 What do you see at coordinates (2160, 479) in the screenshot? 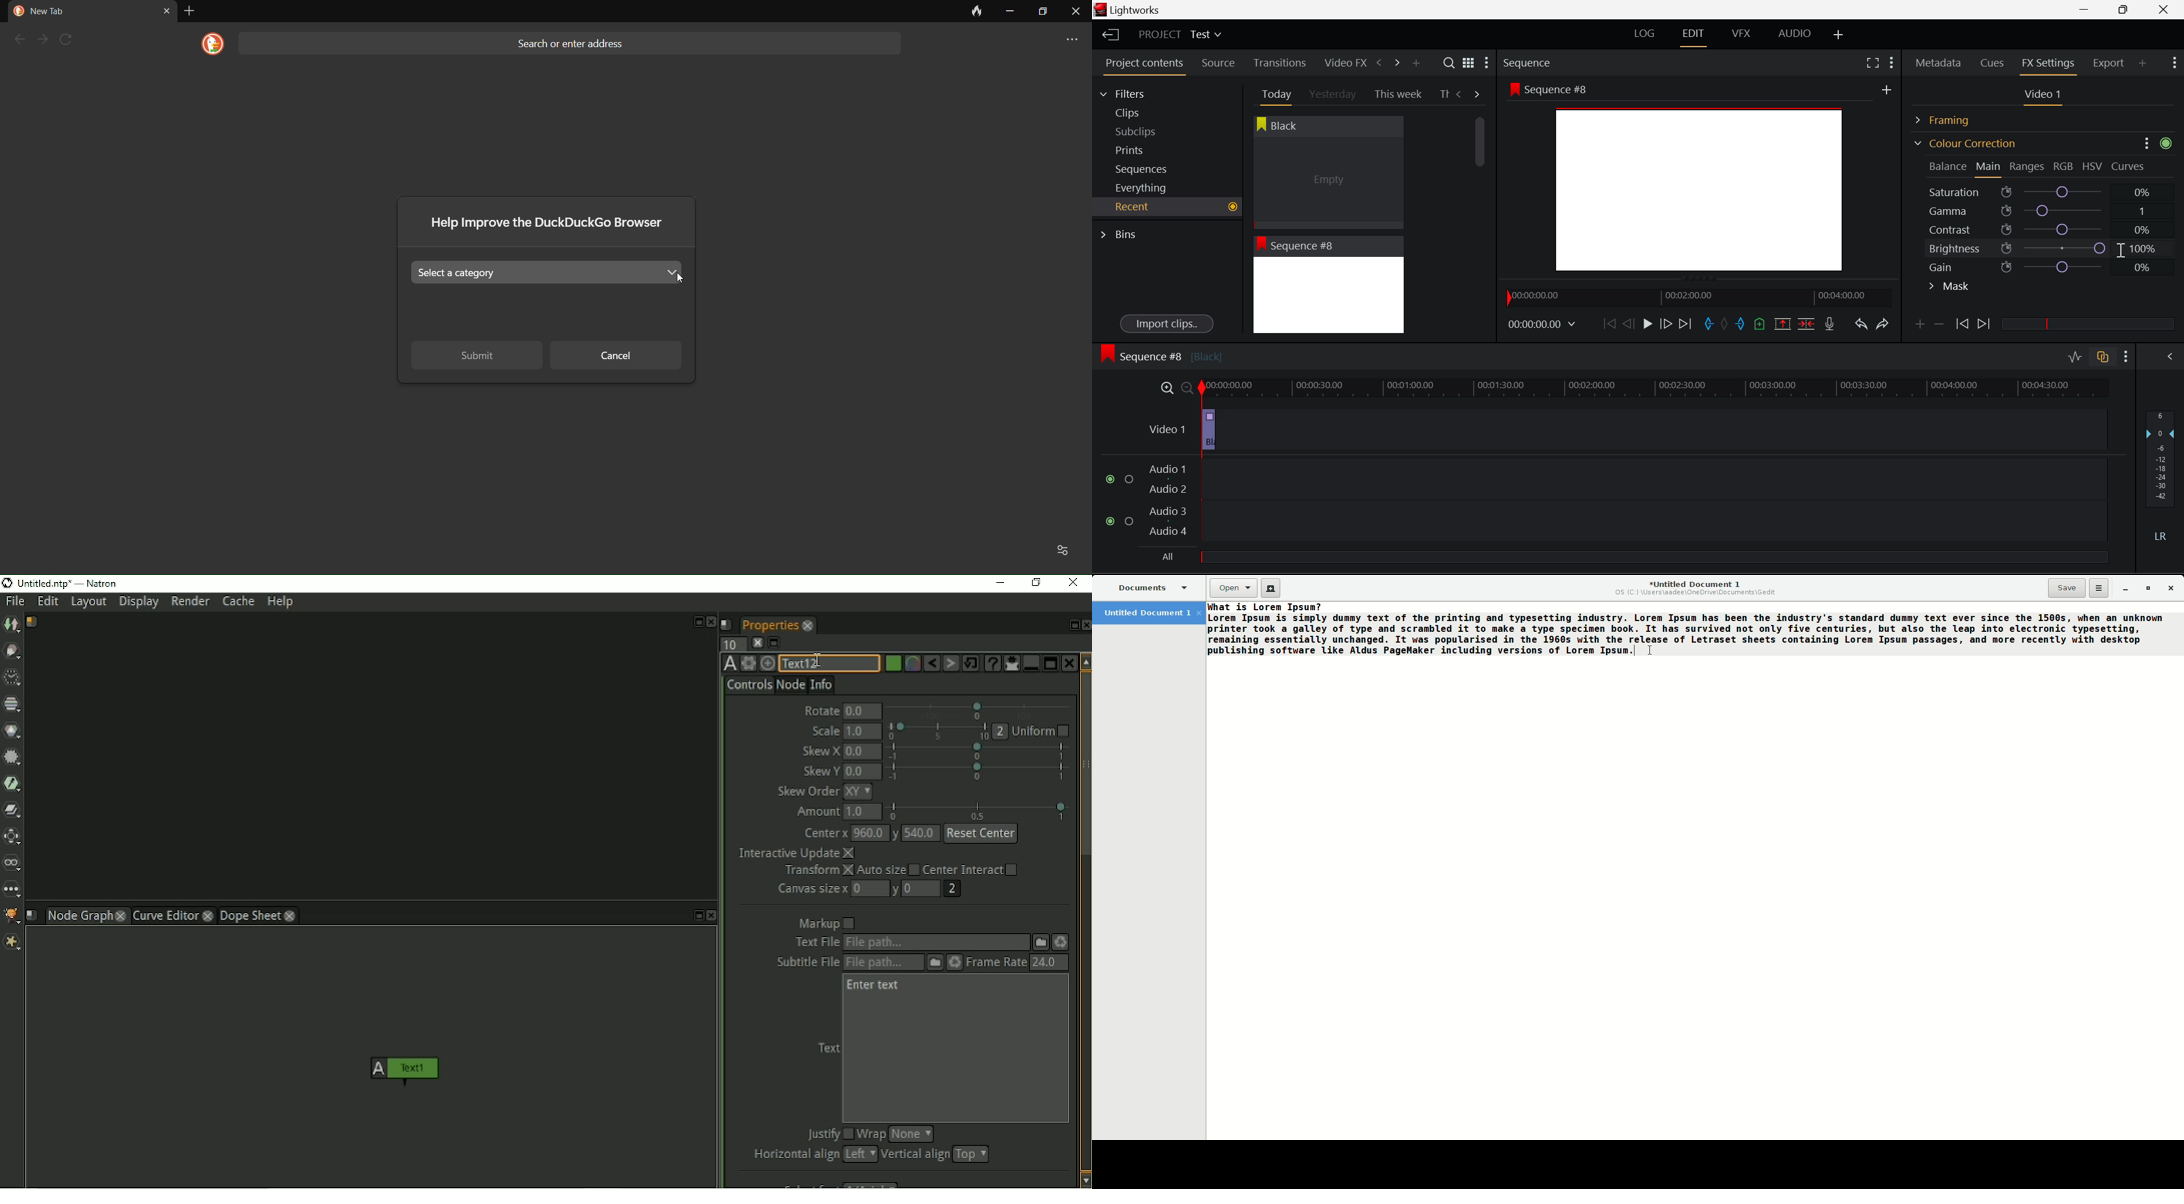
I see `Decibel Gain` at bounding box center [2160, 479].